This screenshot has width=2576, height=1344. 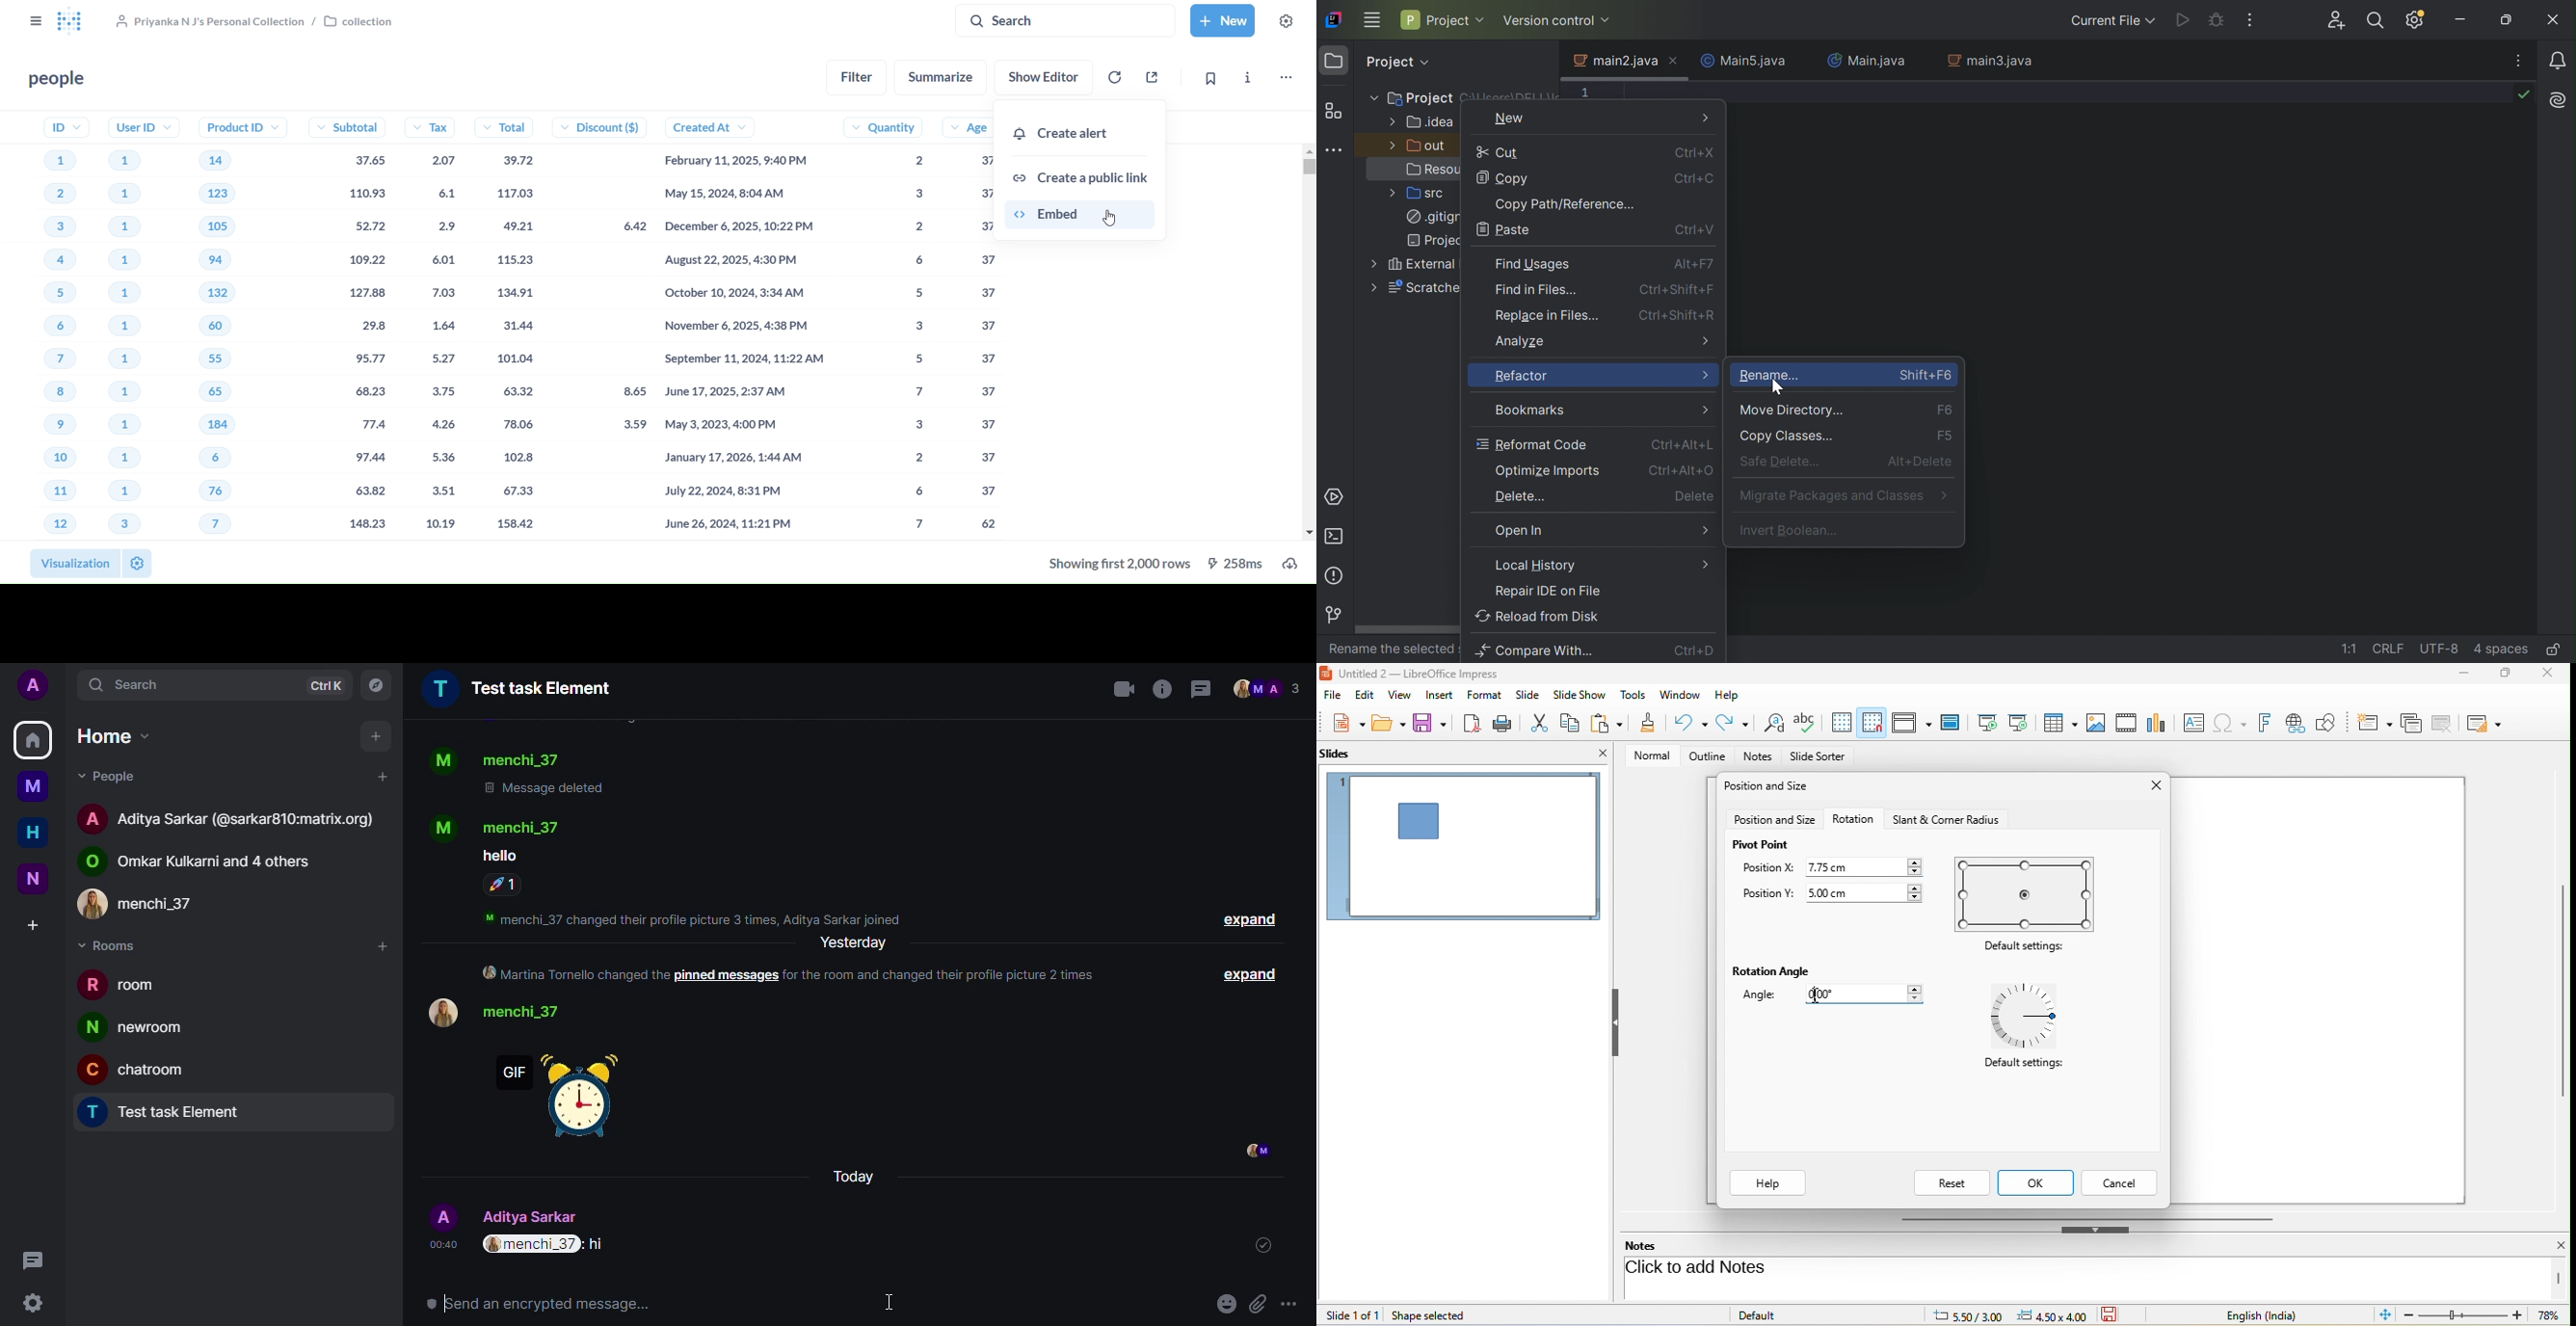 I want to click on clone formatting, so click(x=1649, y=725).